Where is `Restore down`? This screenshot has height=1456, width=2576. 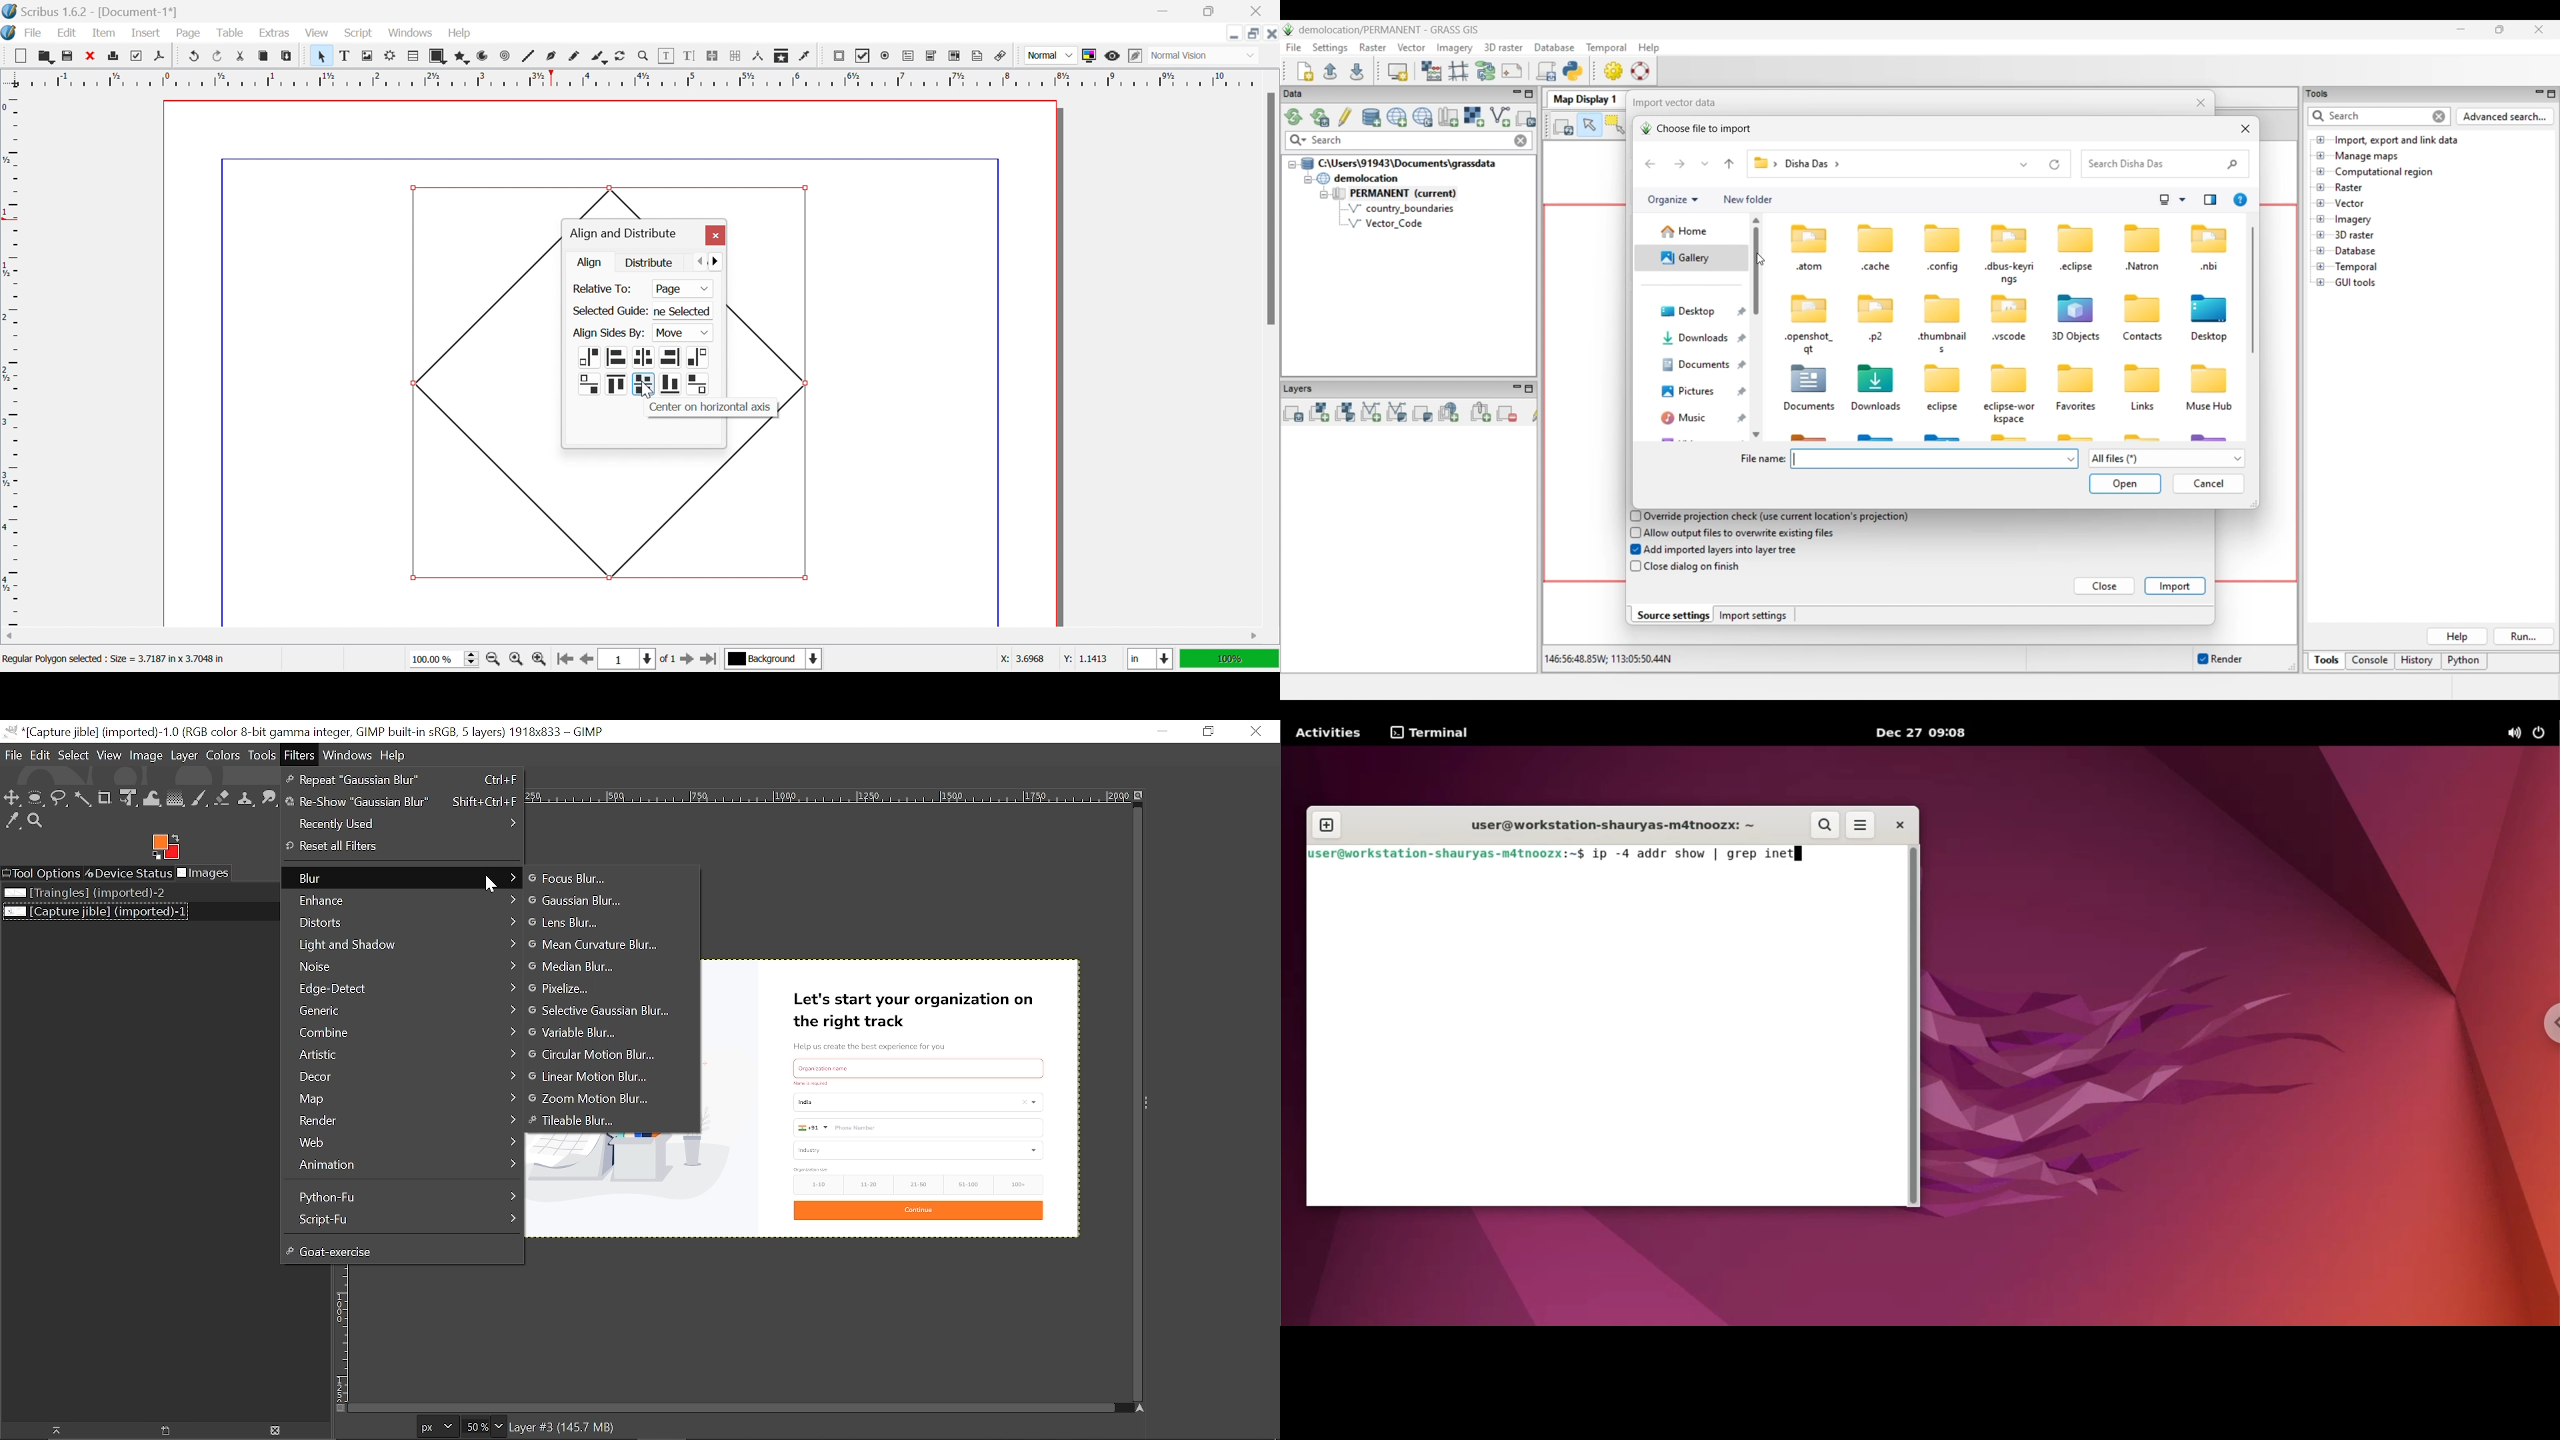 Restore down is located at coordinates (1207, 11).